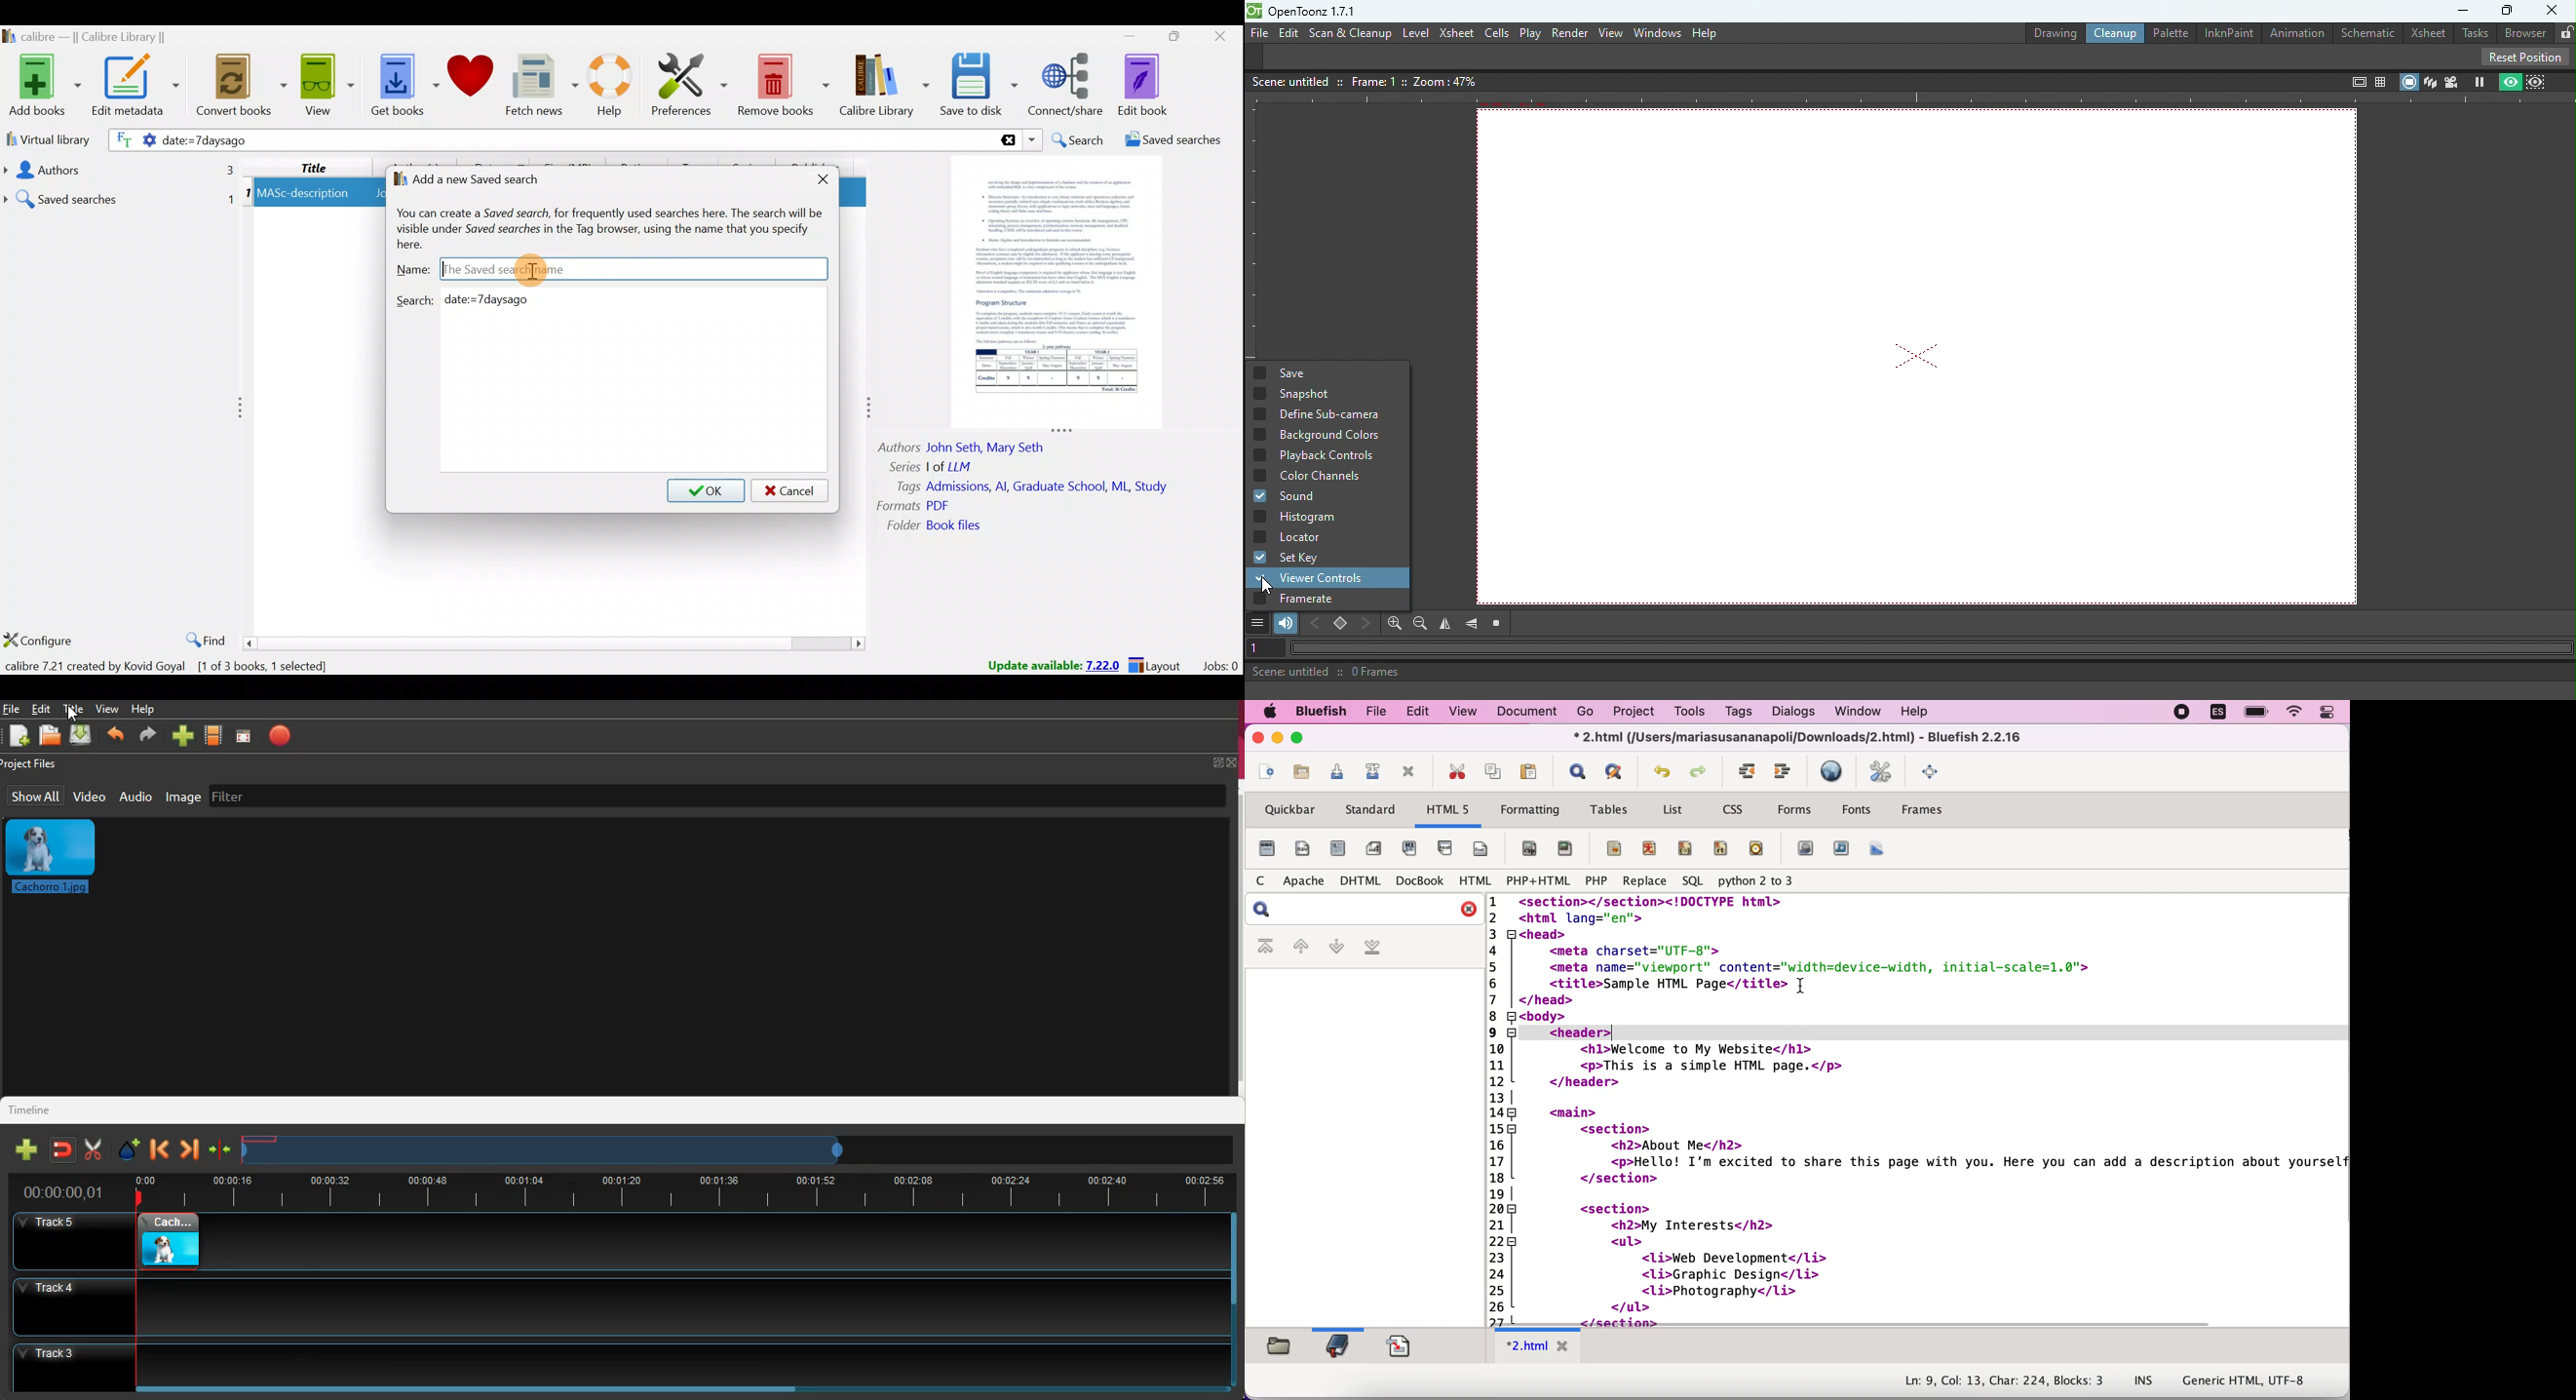 Image resolution: width=2576 pixels, height=1400 pixels. I want to click on 1, so click(248, 195).